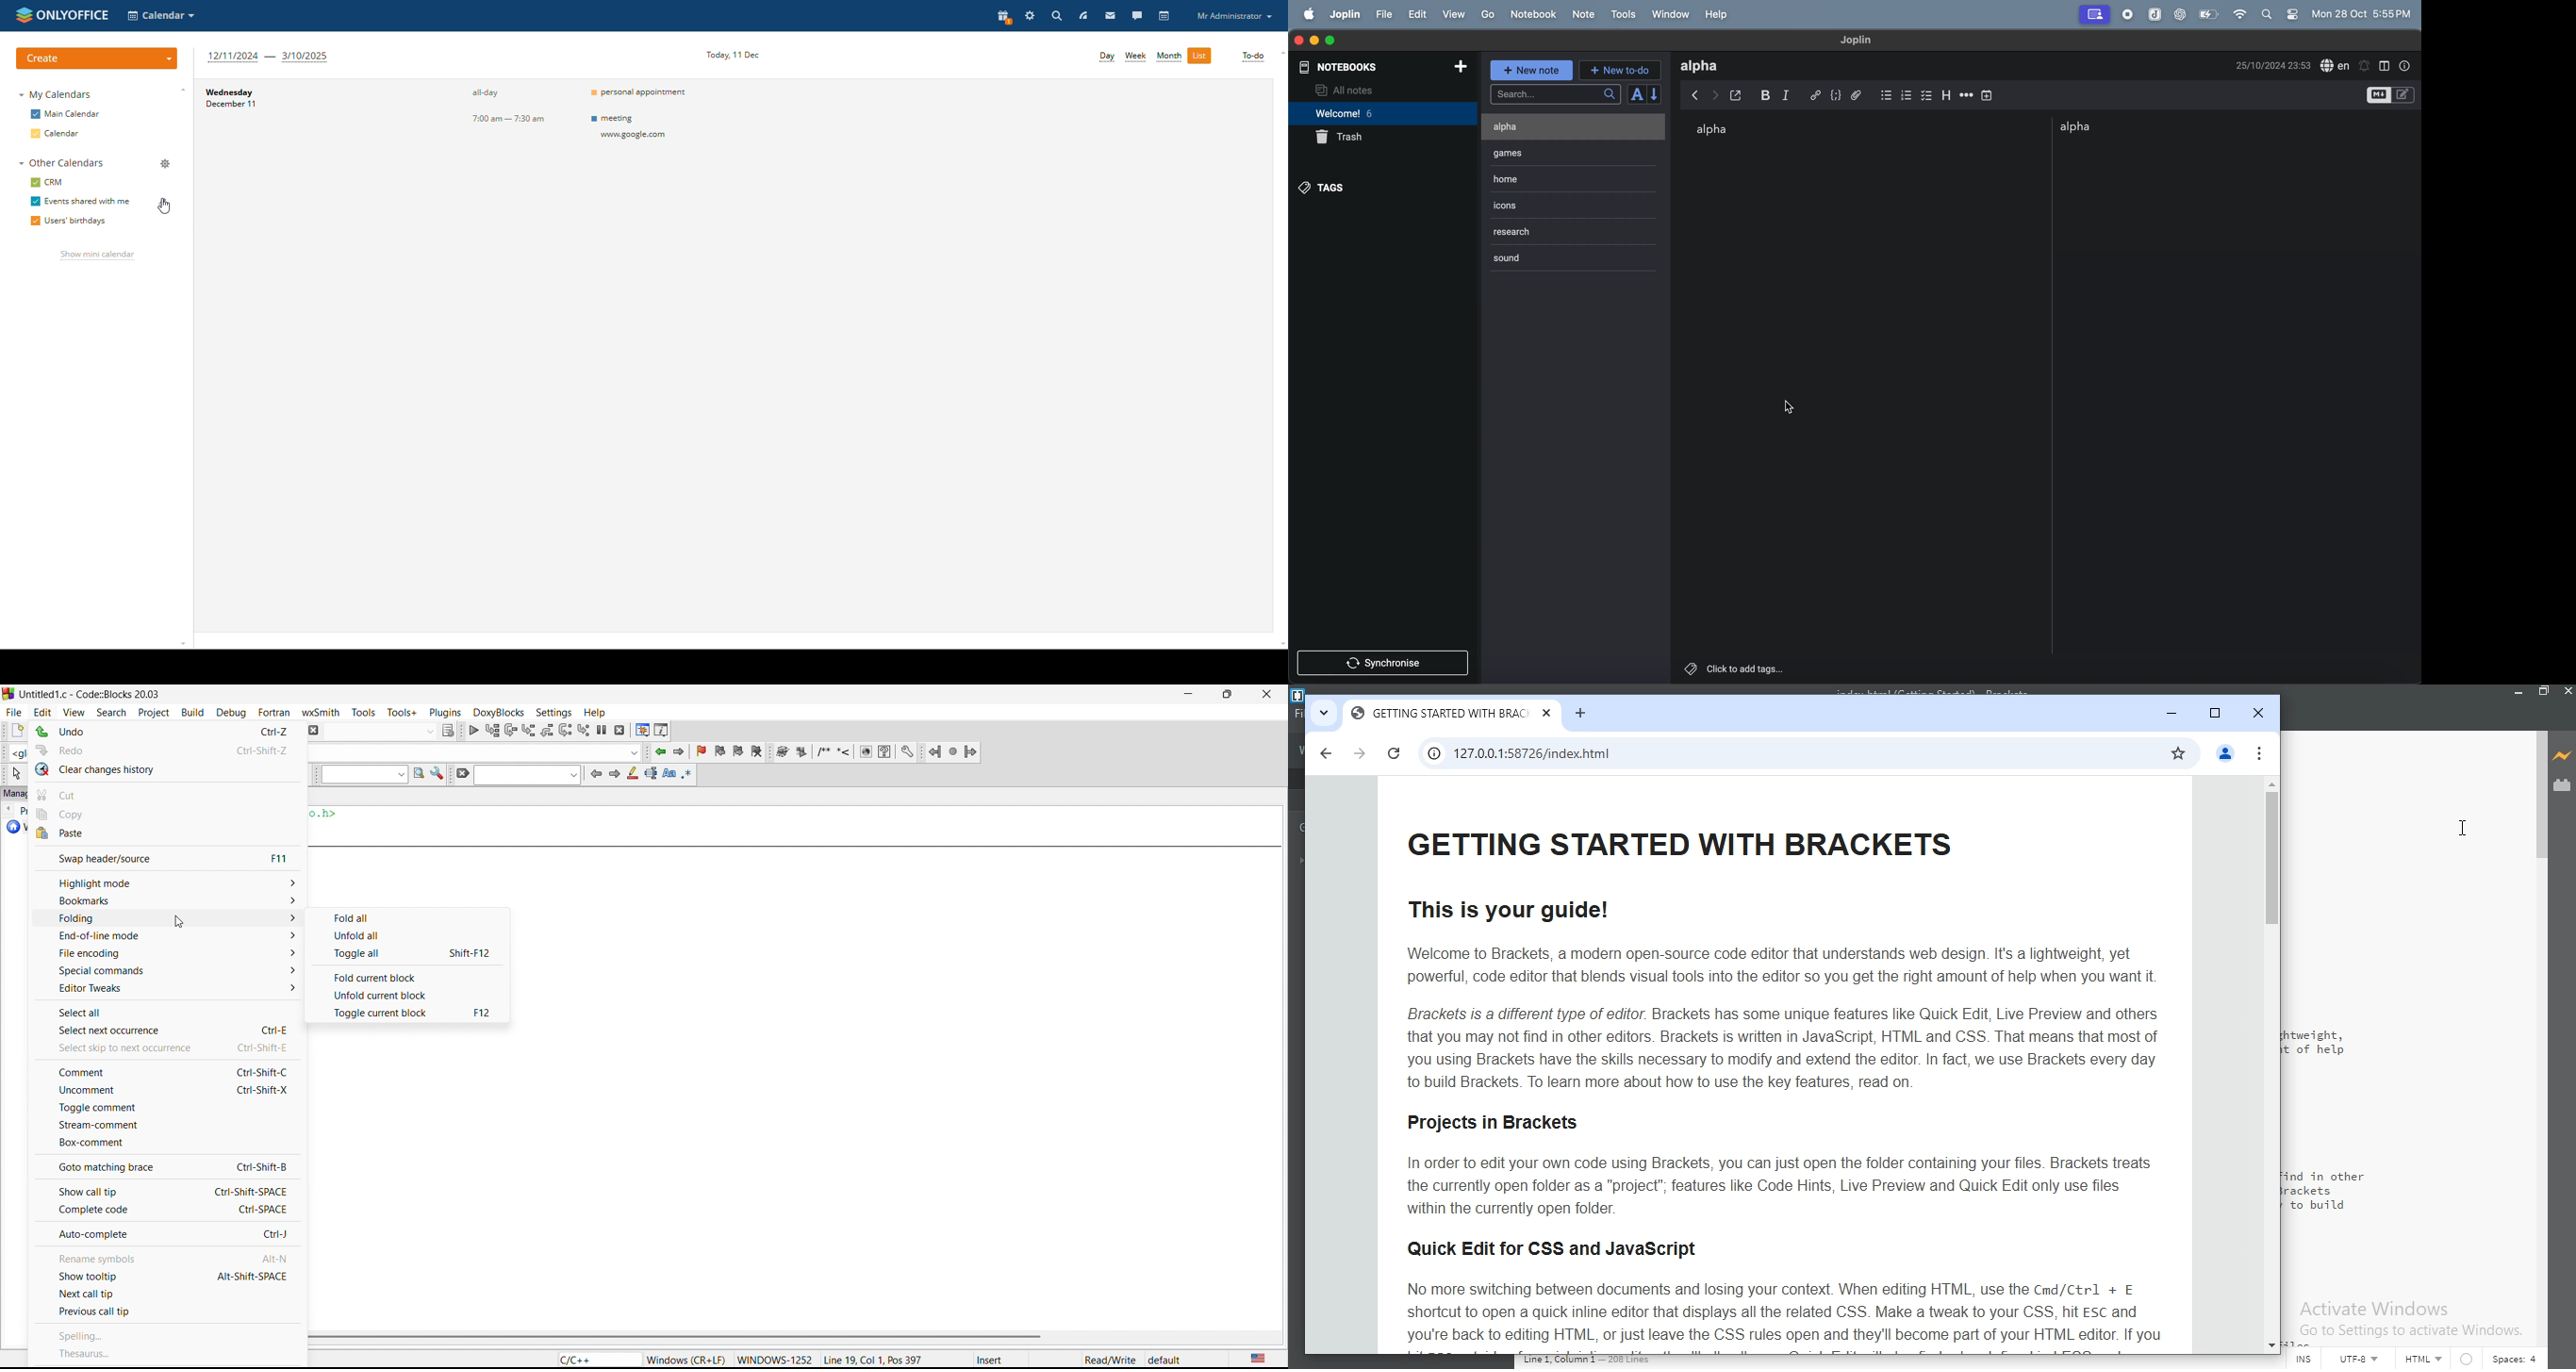  Describe the element at coordinates (1644, 94) in the screenshot. I see `sort order title` at that location.